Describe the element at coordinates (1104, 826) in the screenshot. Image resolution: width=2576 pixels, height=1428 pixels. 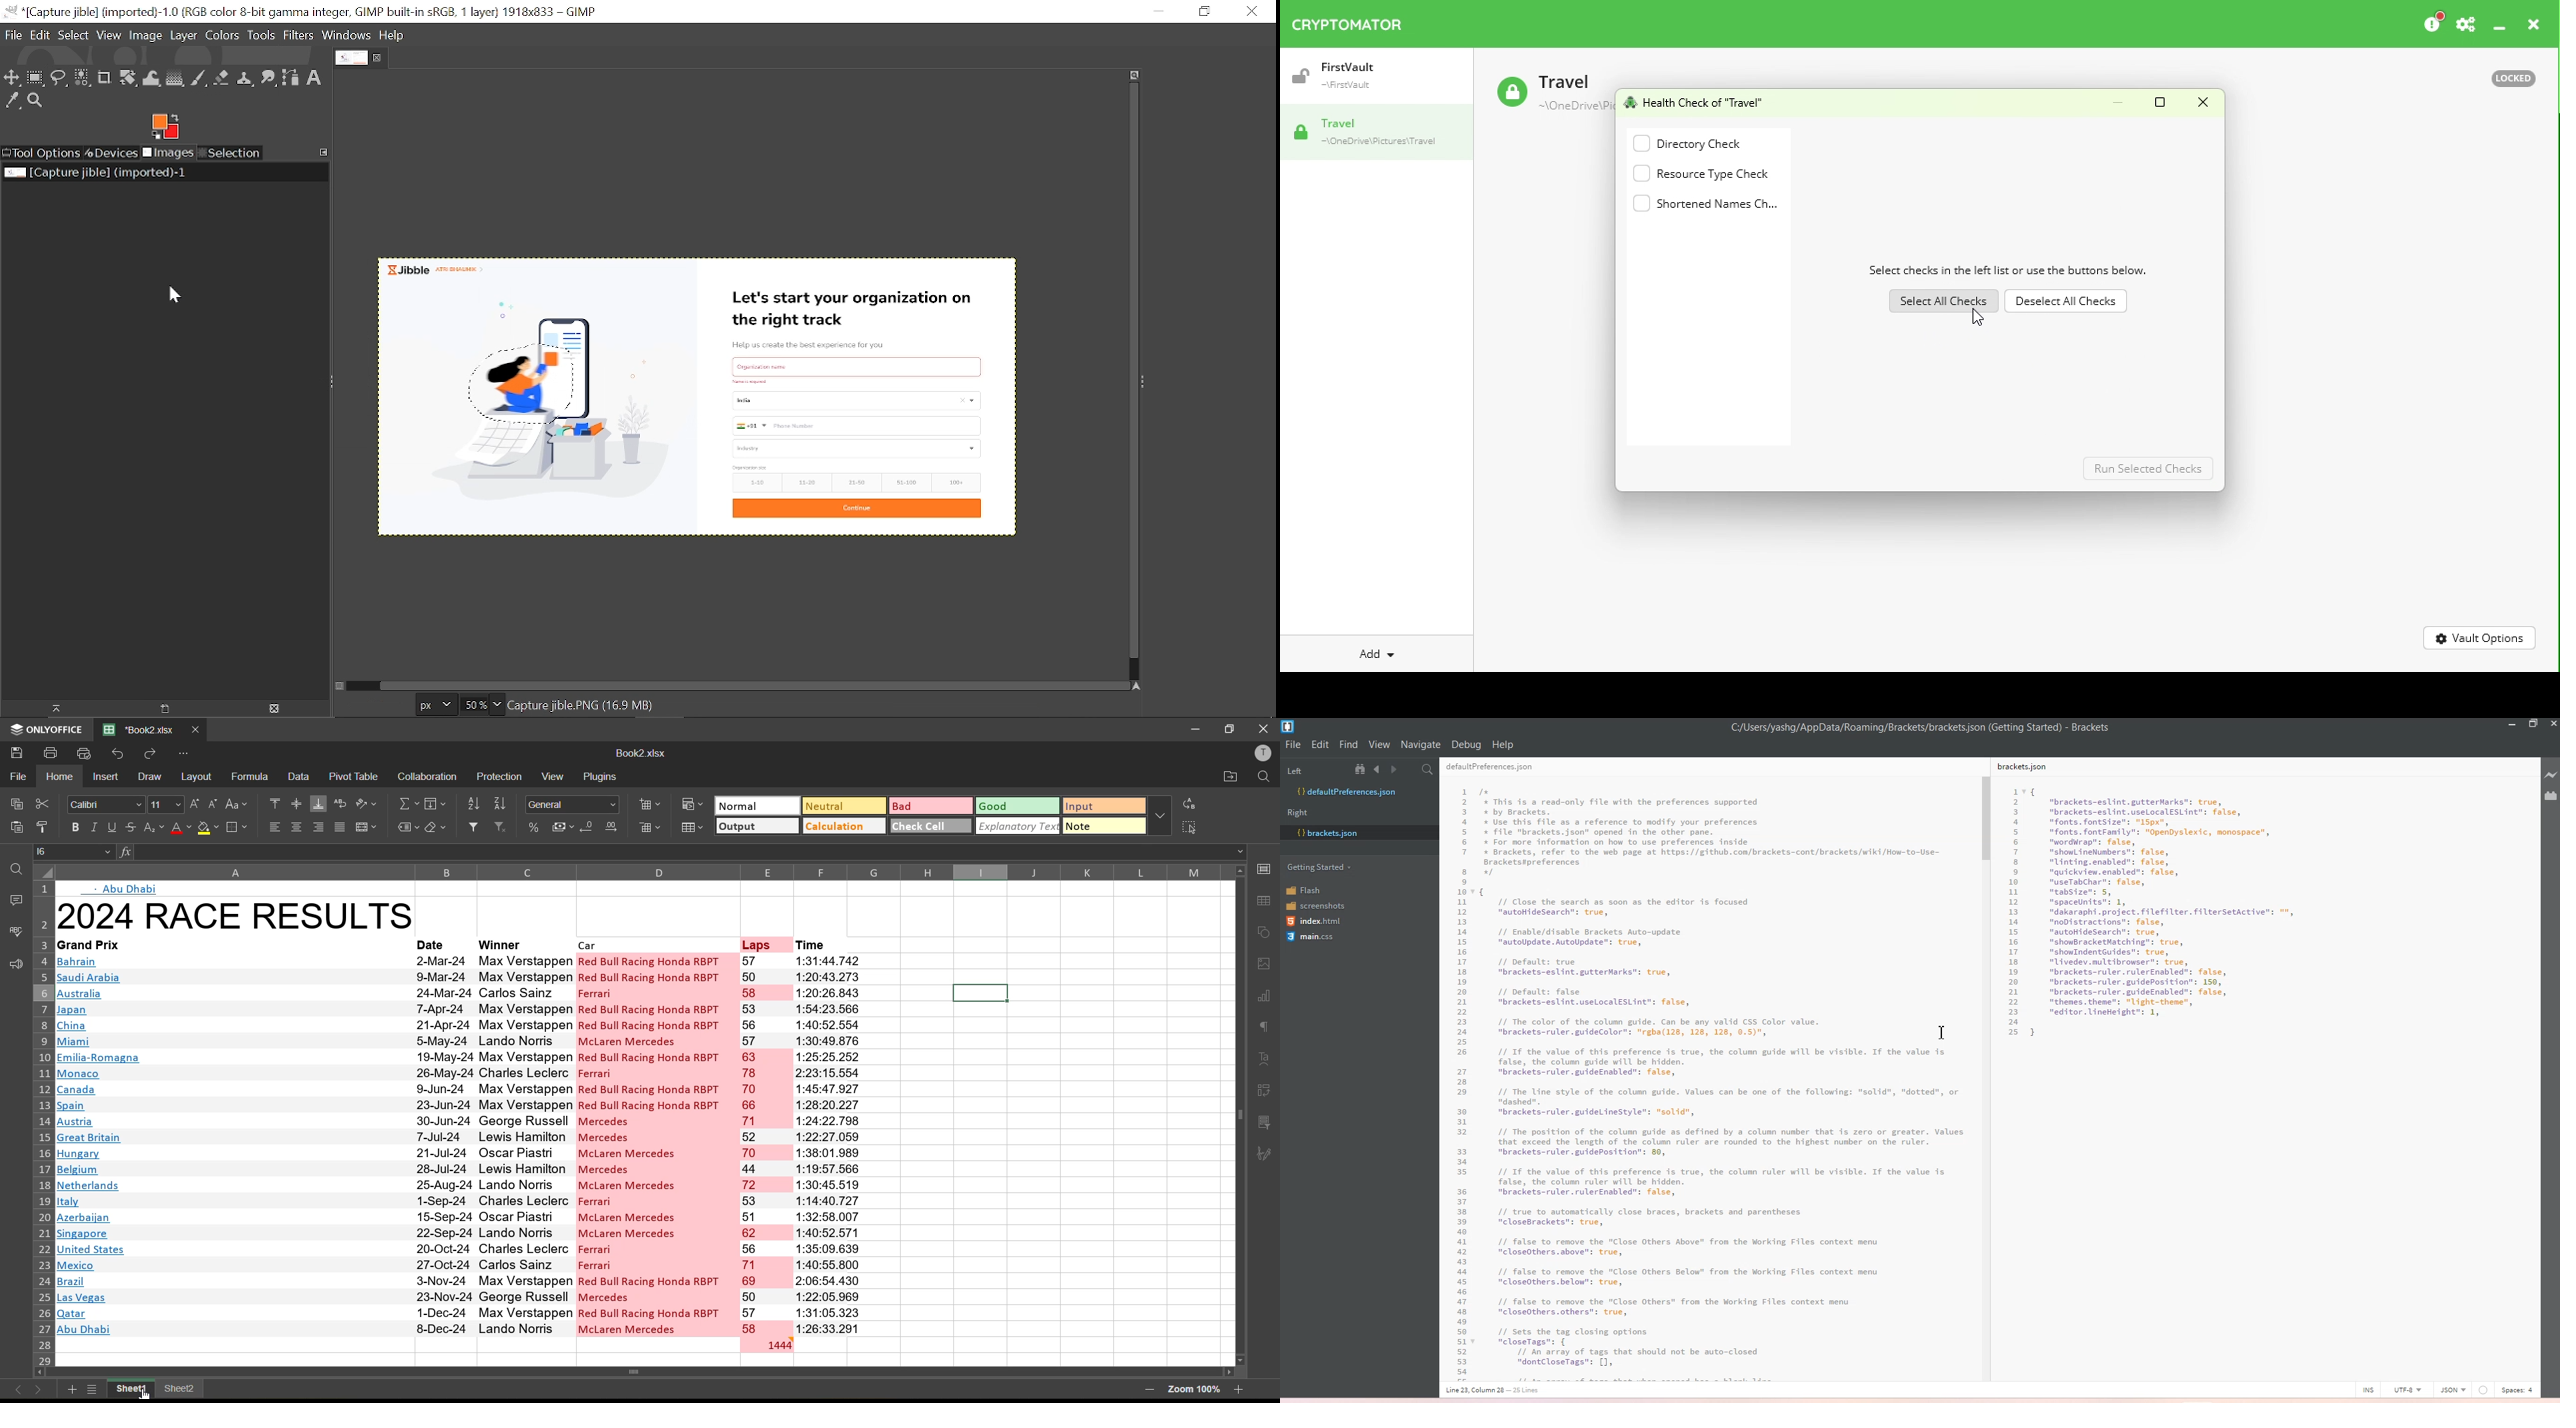
I see `note` at that location.